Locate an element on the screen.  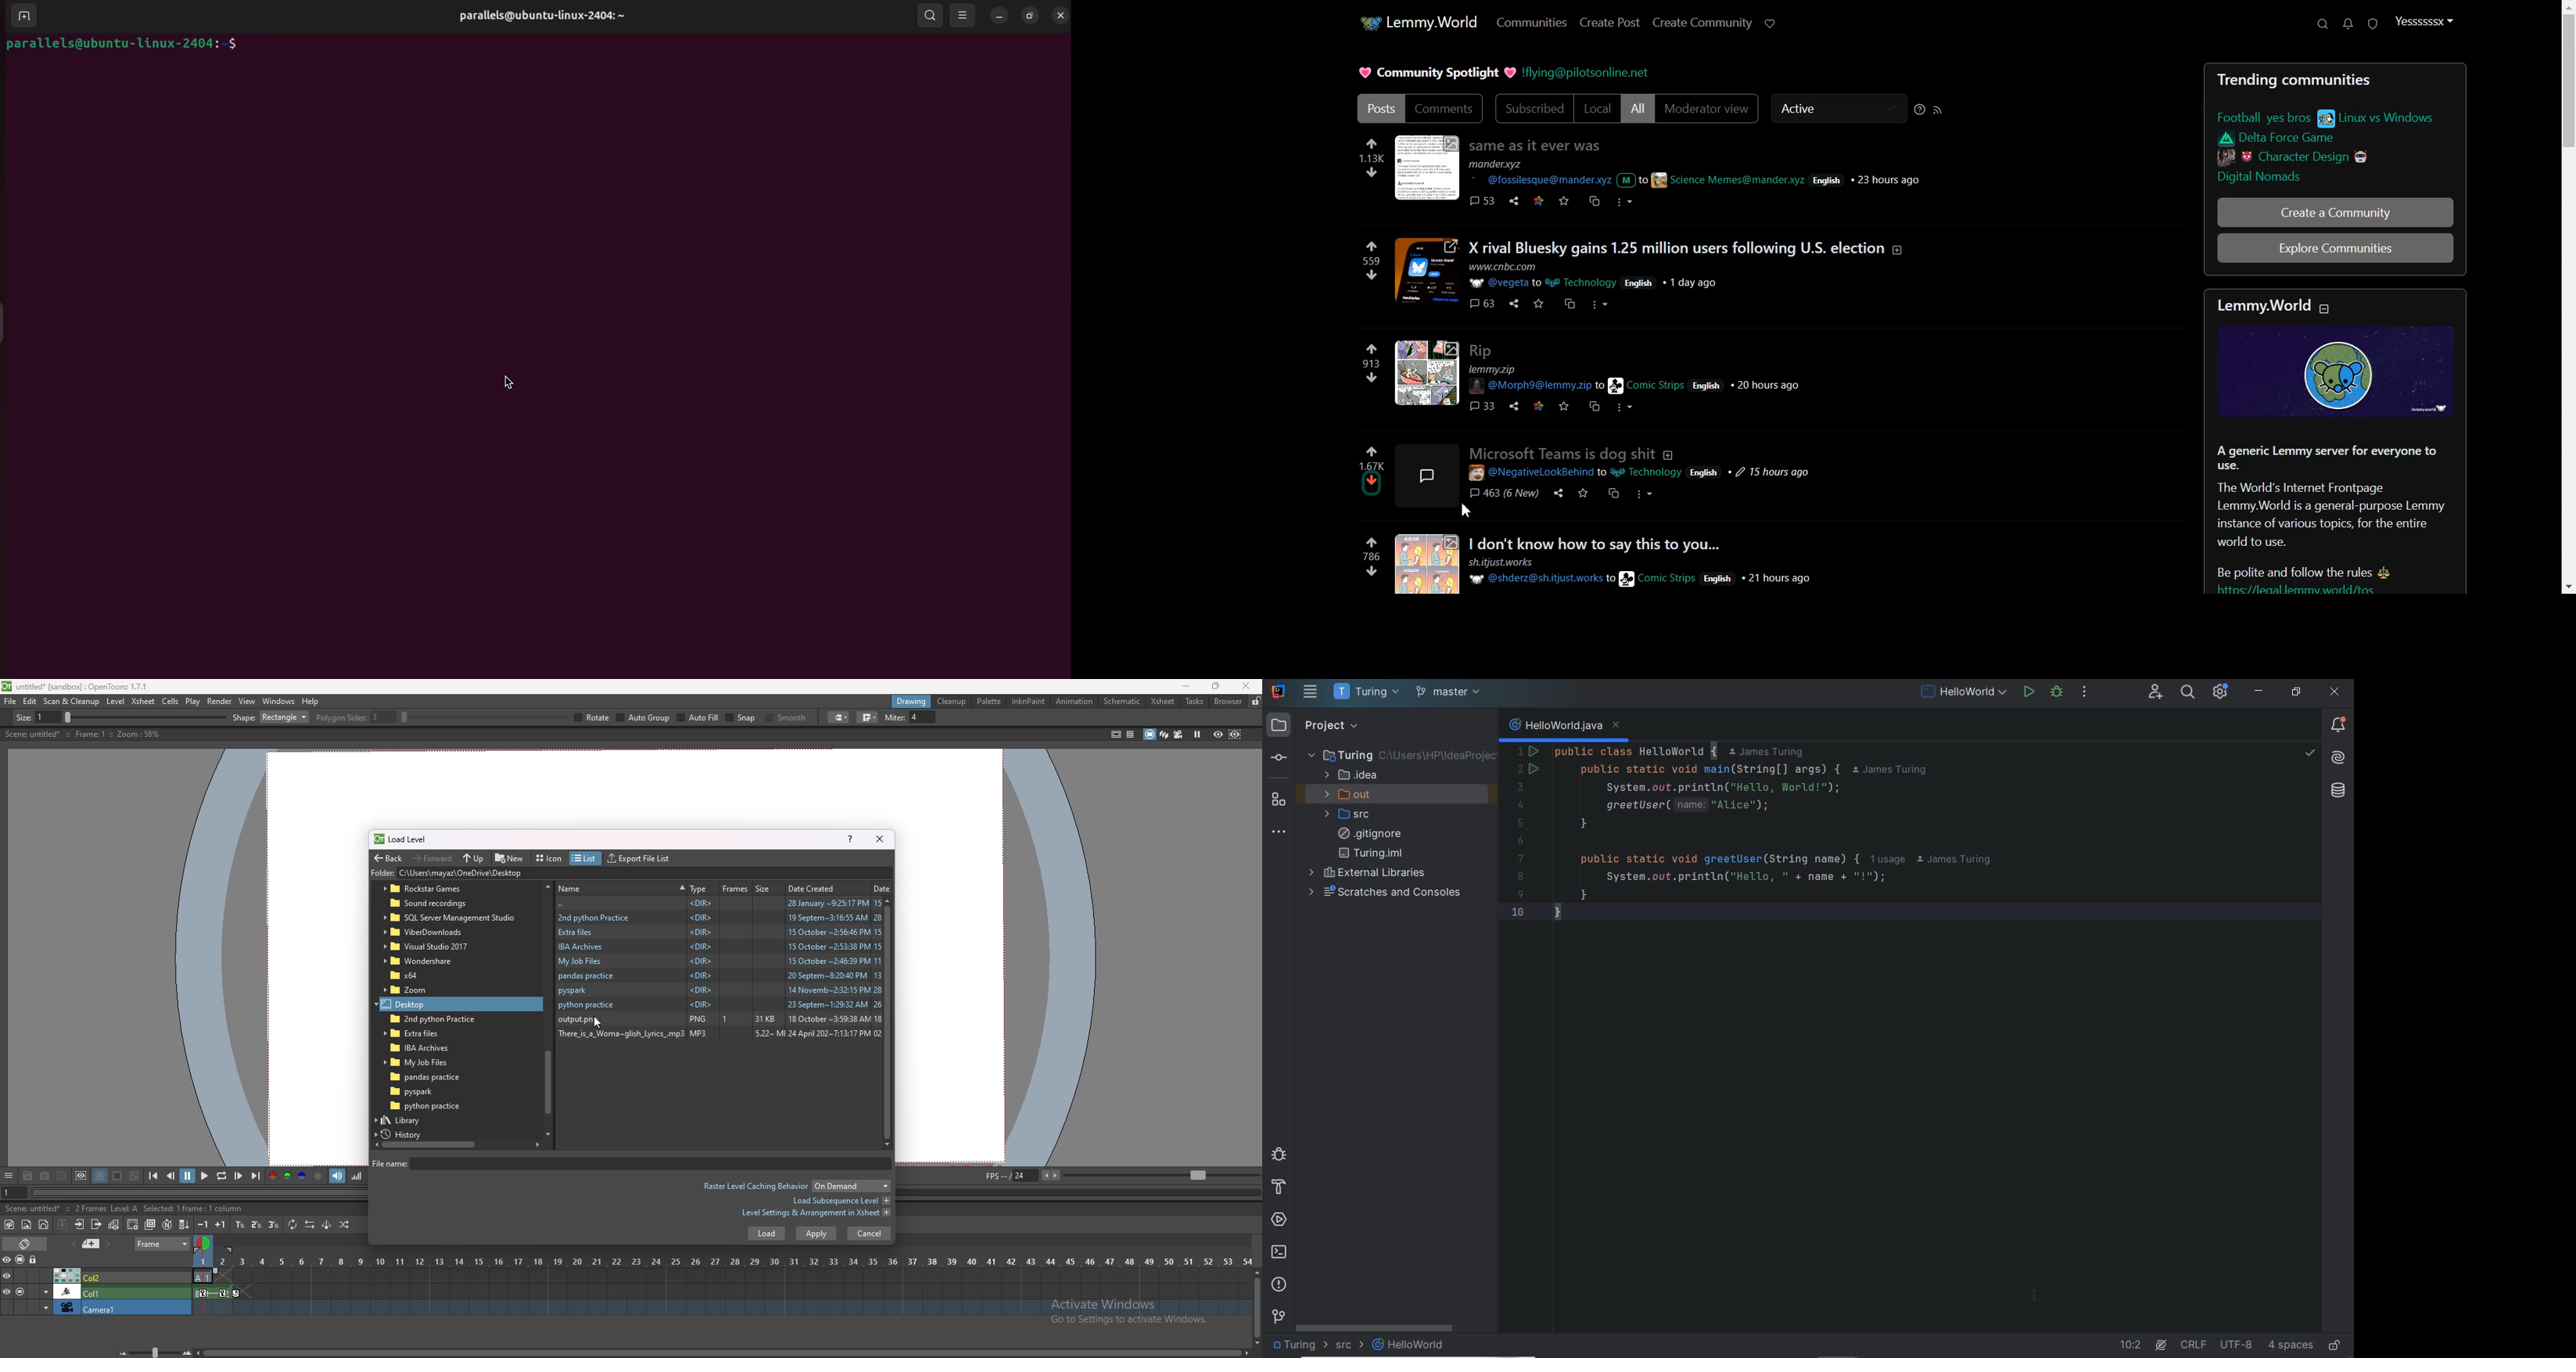
resize is located at coordinates (1216, 687).